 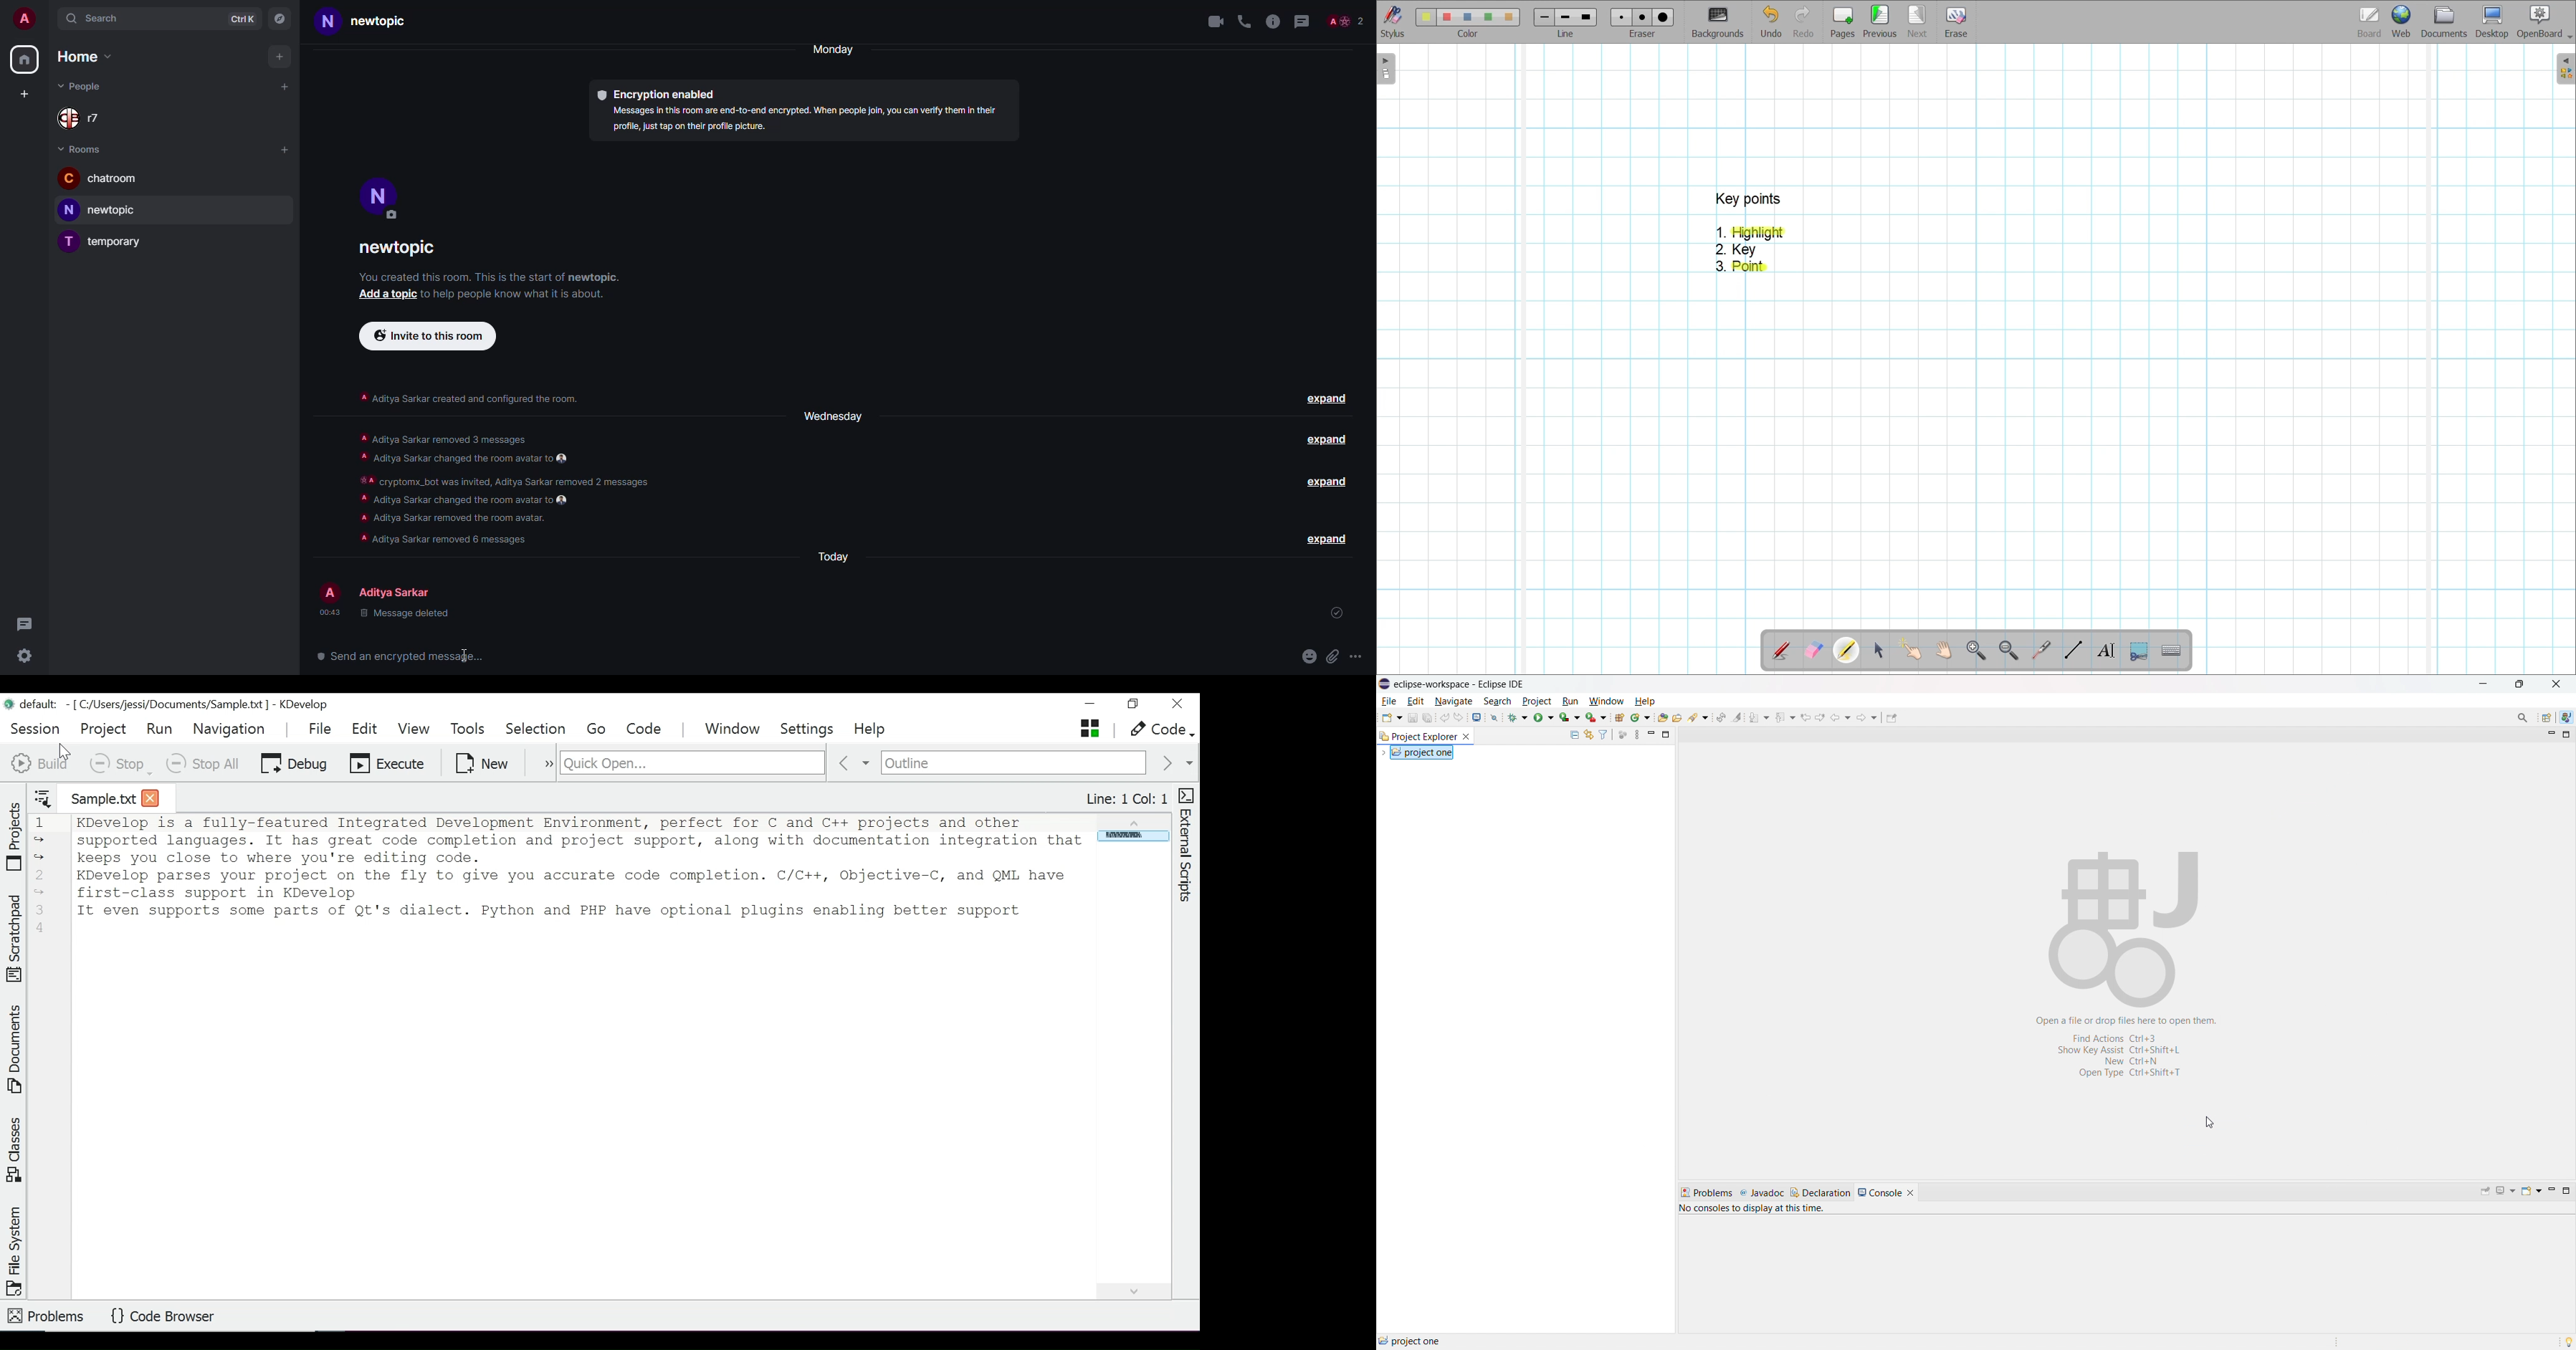 I want to click on expand project, so click(x=1384, y=752).